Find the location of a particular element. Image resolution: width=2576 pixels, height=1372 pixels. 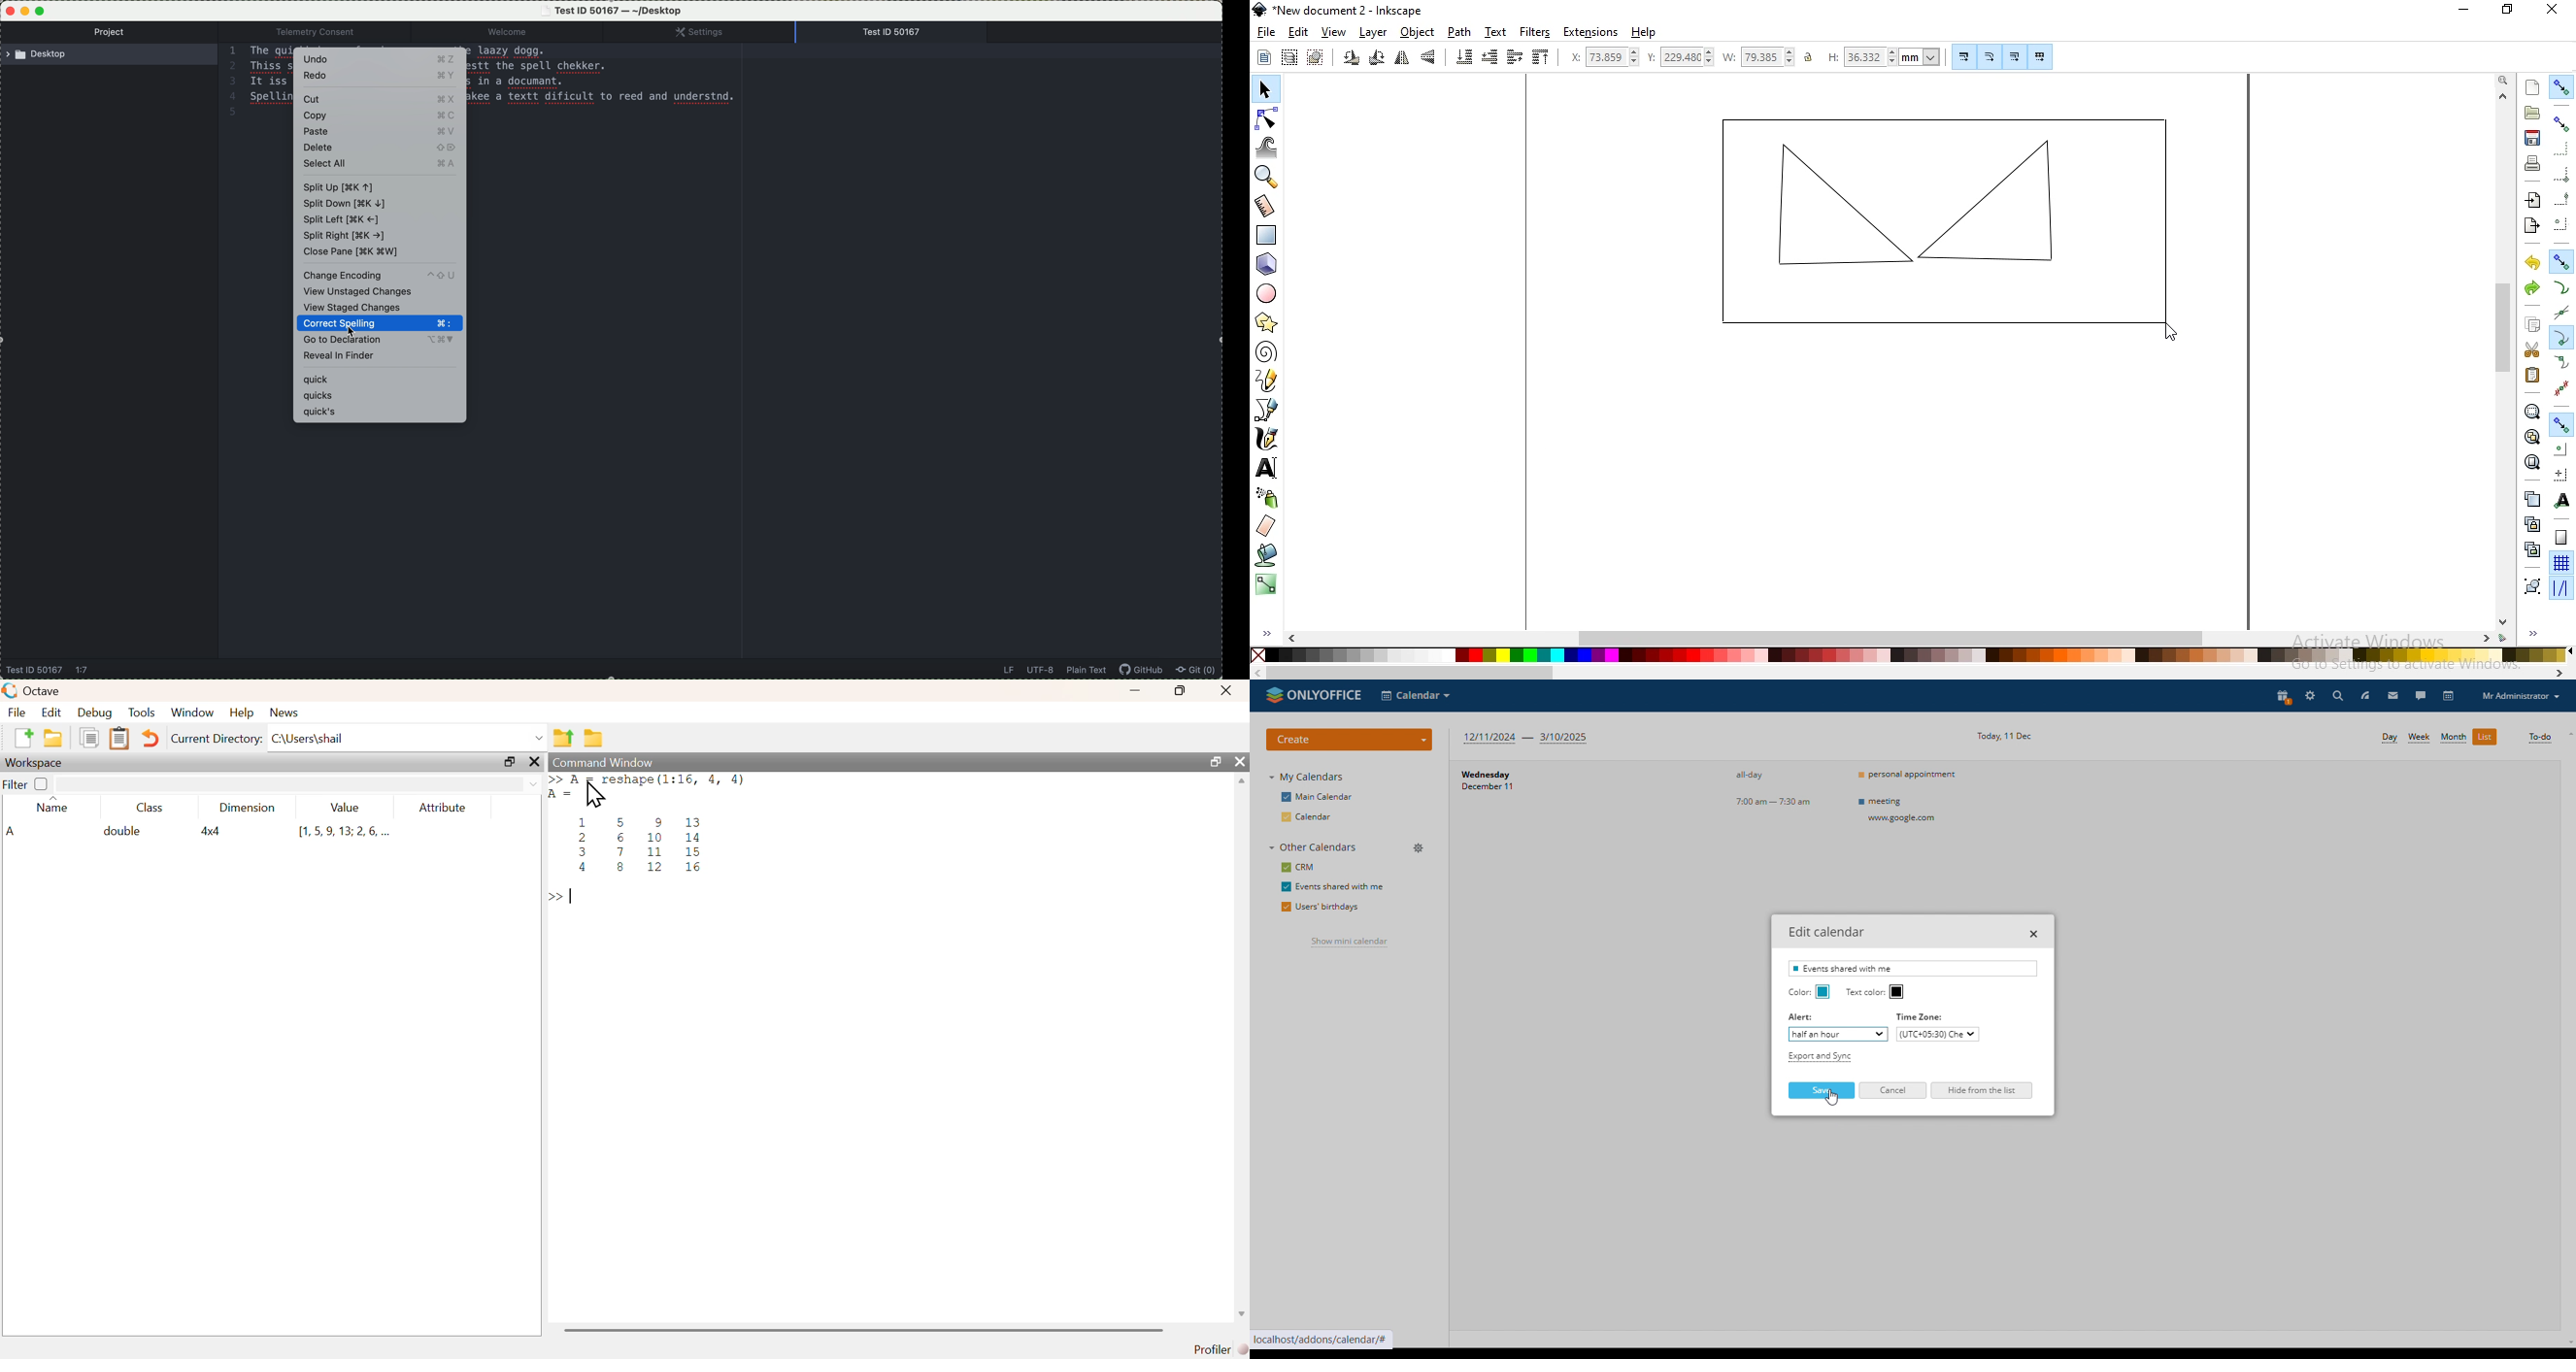

quick's is located at coordinates (320, 412).